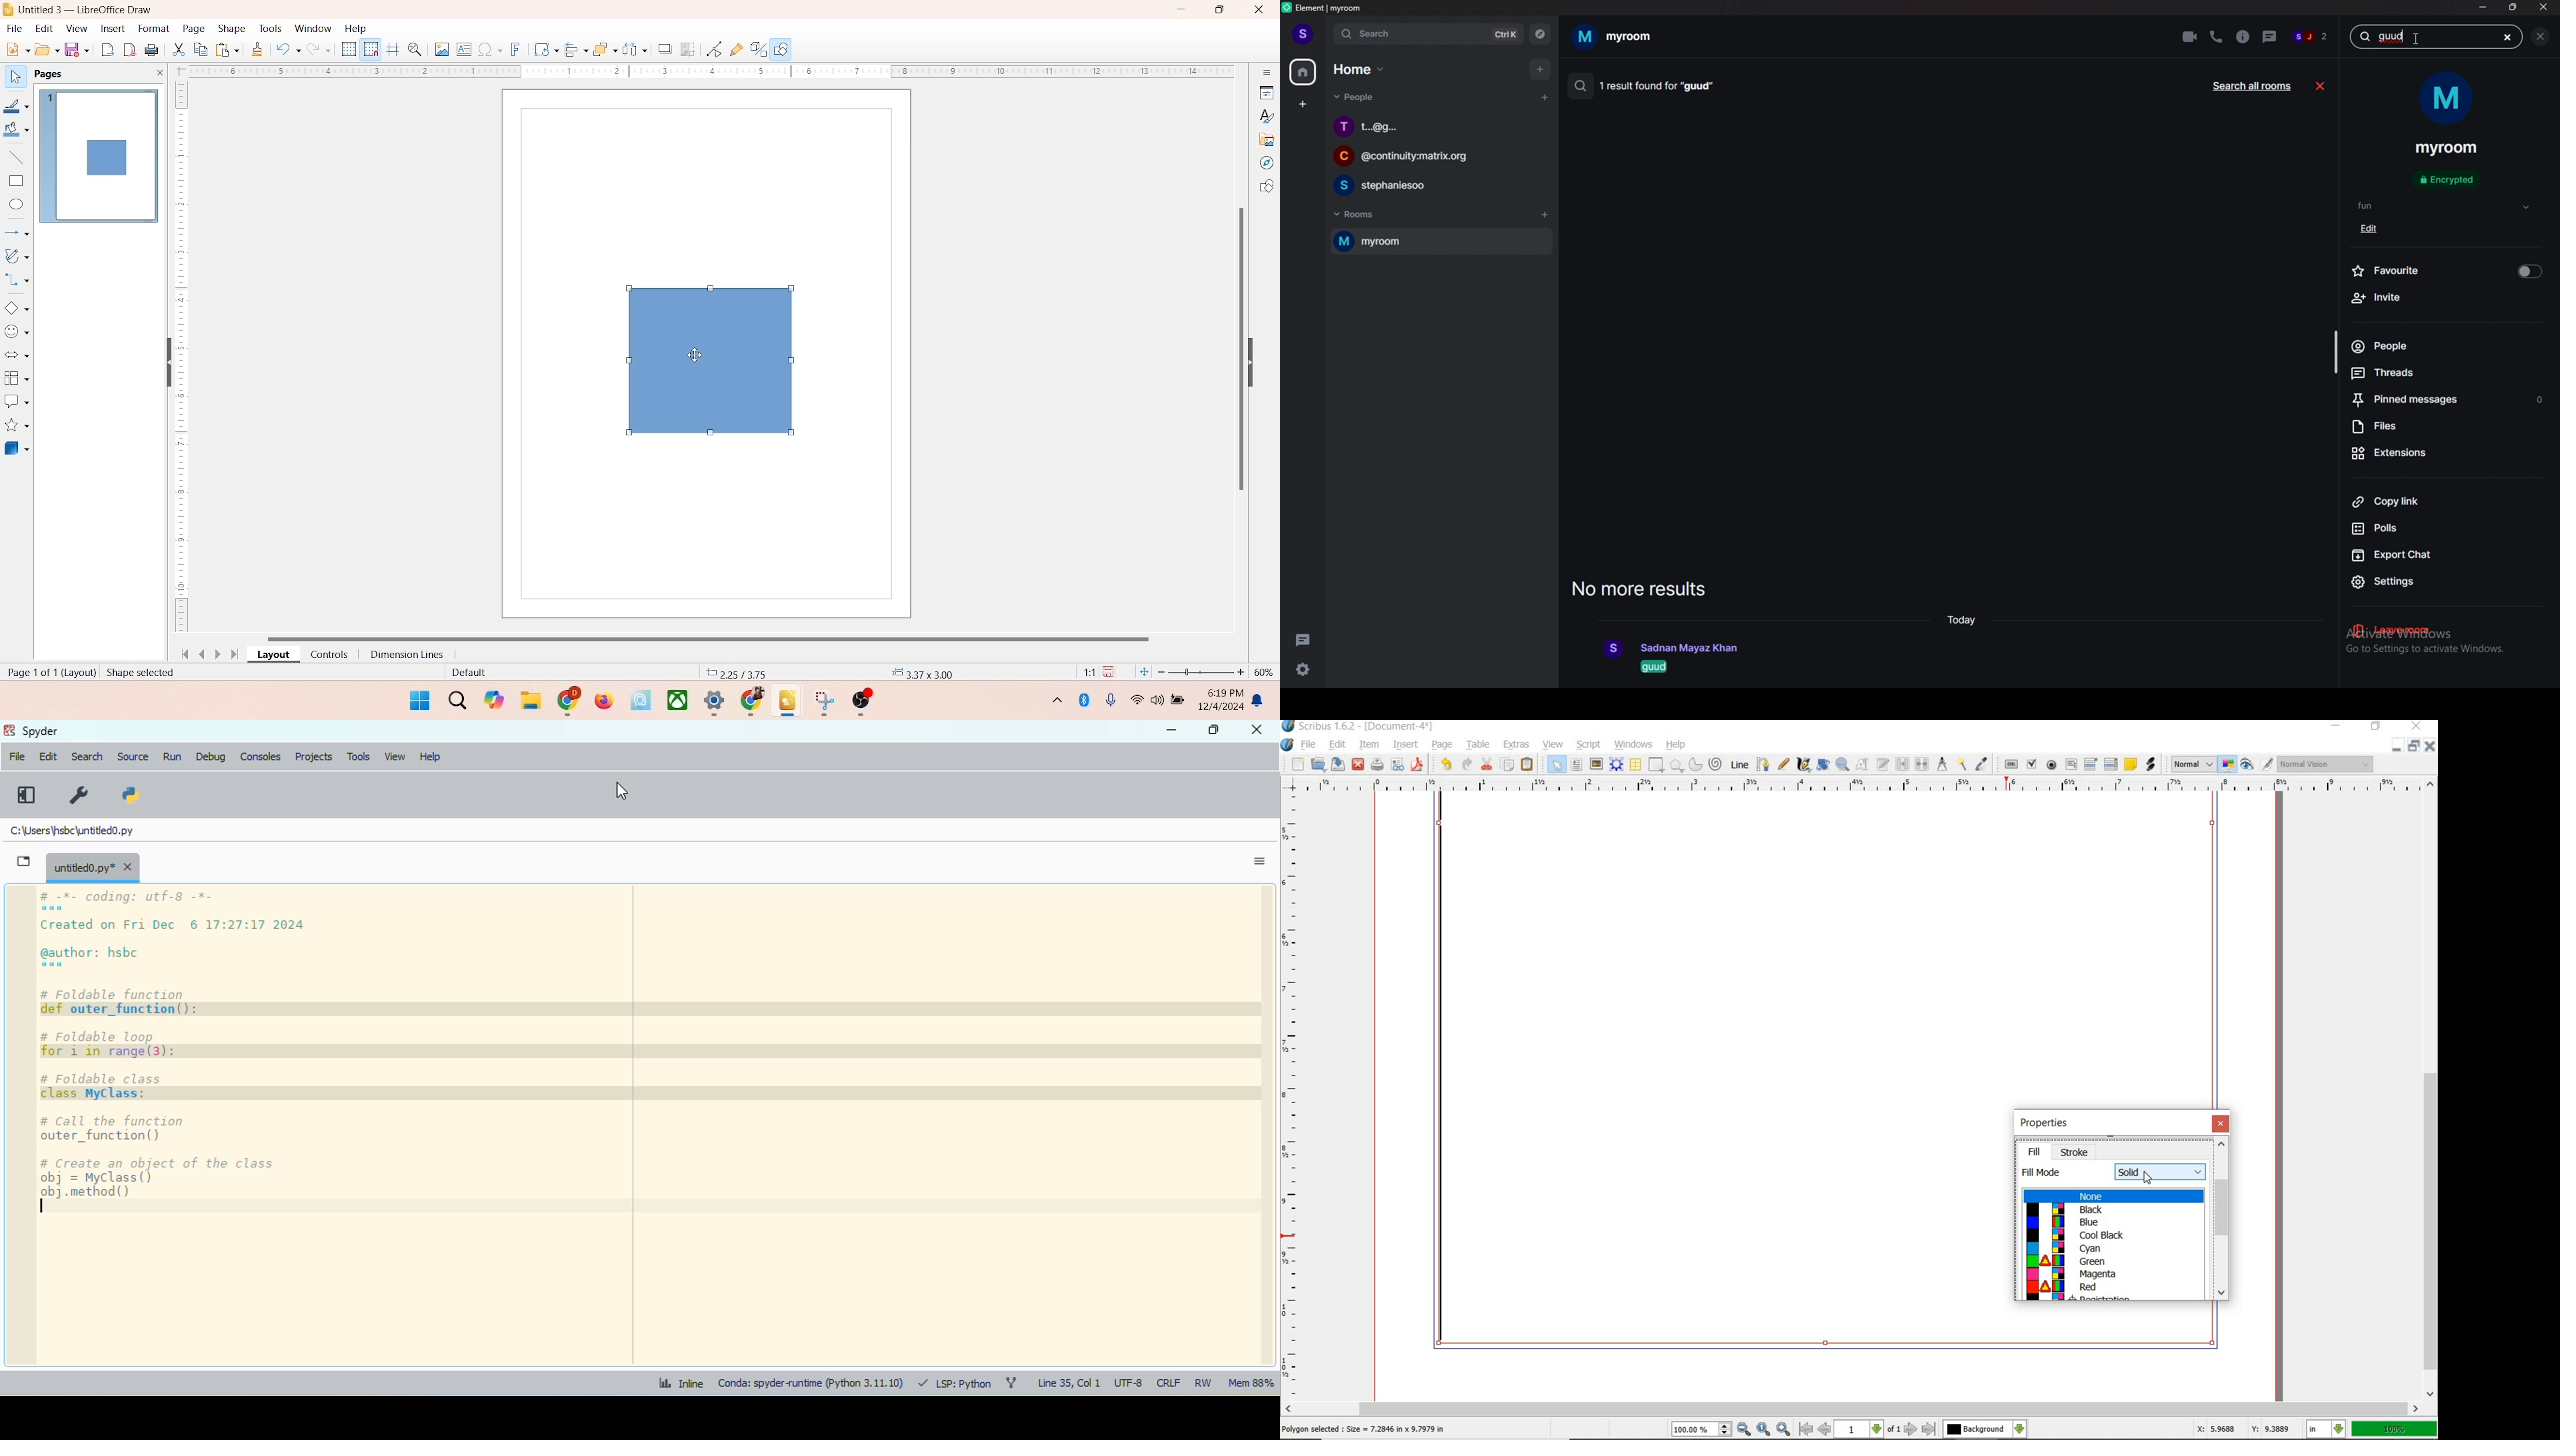  What do you see at coordinates (810, 1385) in the screenshot?
I see `conda: spyder-runtime (python 3. 11. 10)` at bounding box center [810, 1385].